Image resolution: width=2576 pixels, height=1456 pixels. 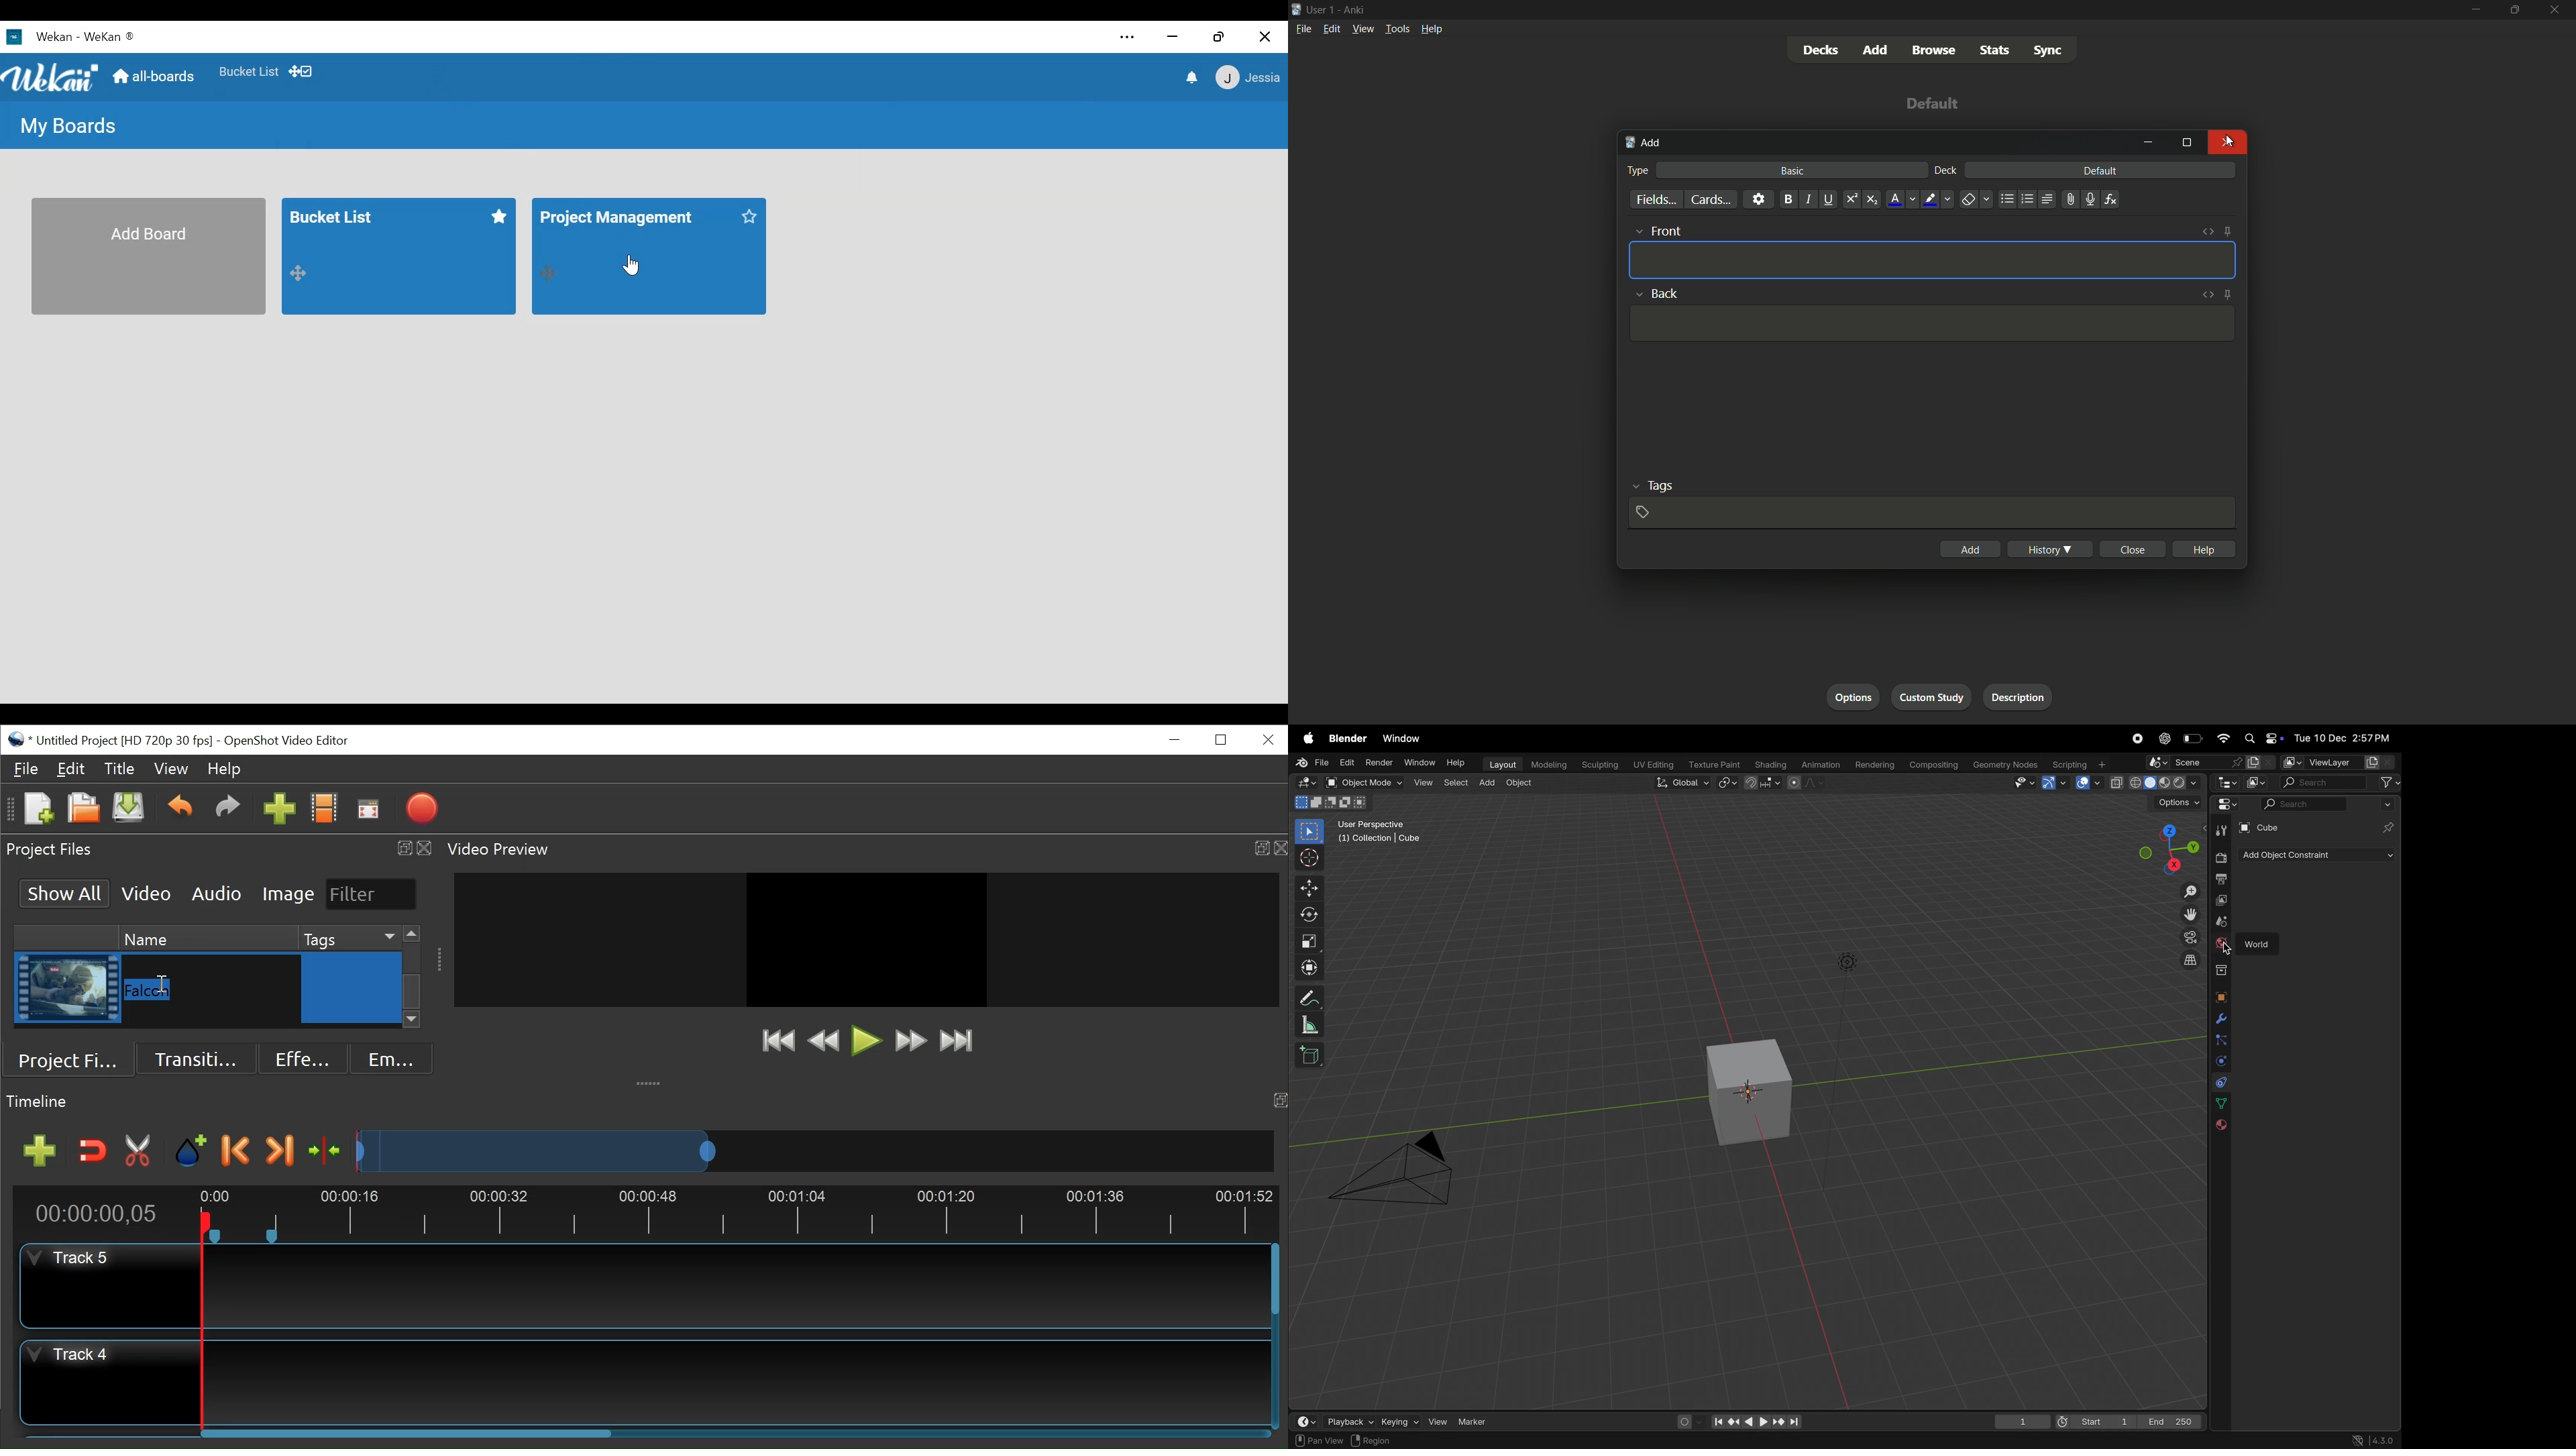 What do you see at coordinates (2264, 737) in the screenshot?
I see `Apple widgets` at bounding box center [2264, 737].